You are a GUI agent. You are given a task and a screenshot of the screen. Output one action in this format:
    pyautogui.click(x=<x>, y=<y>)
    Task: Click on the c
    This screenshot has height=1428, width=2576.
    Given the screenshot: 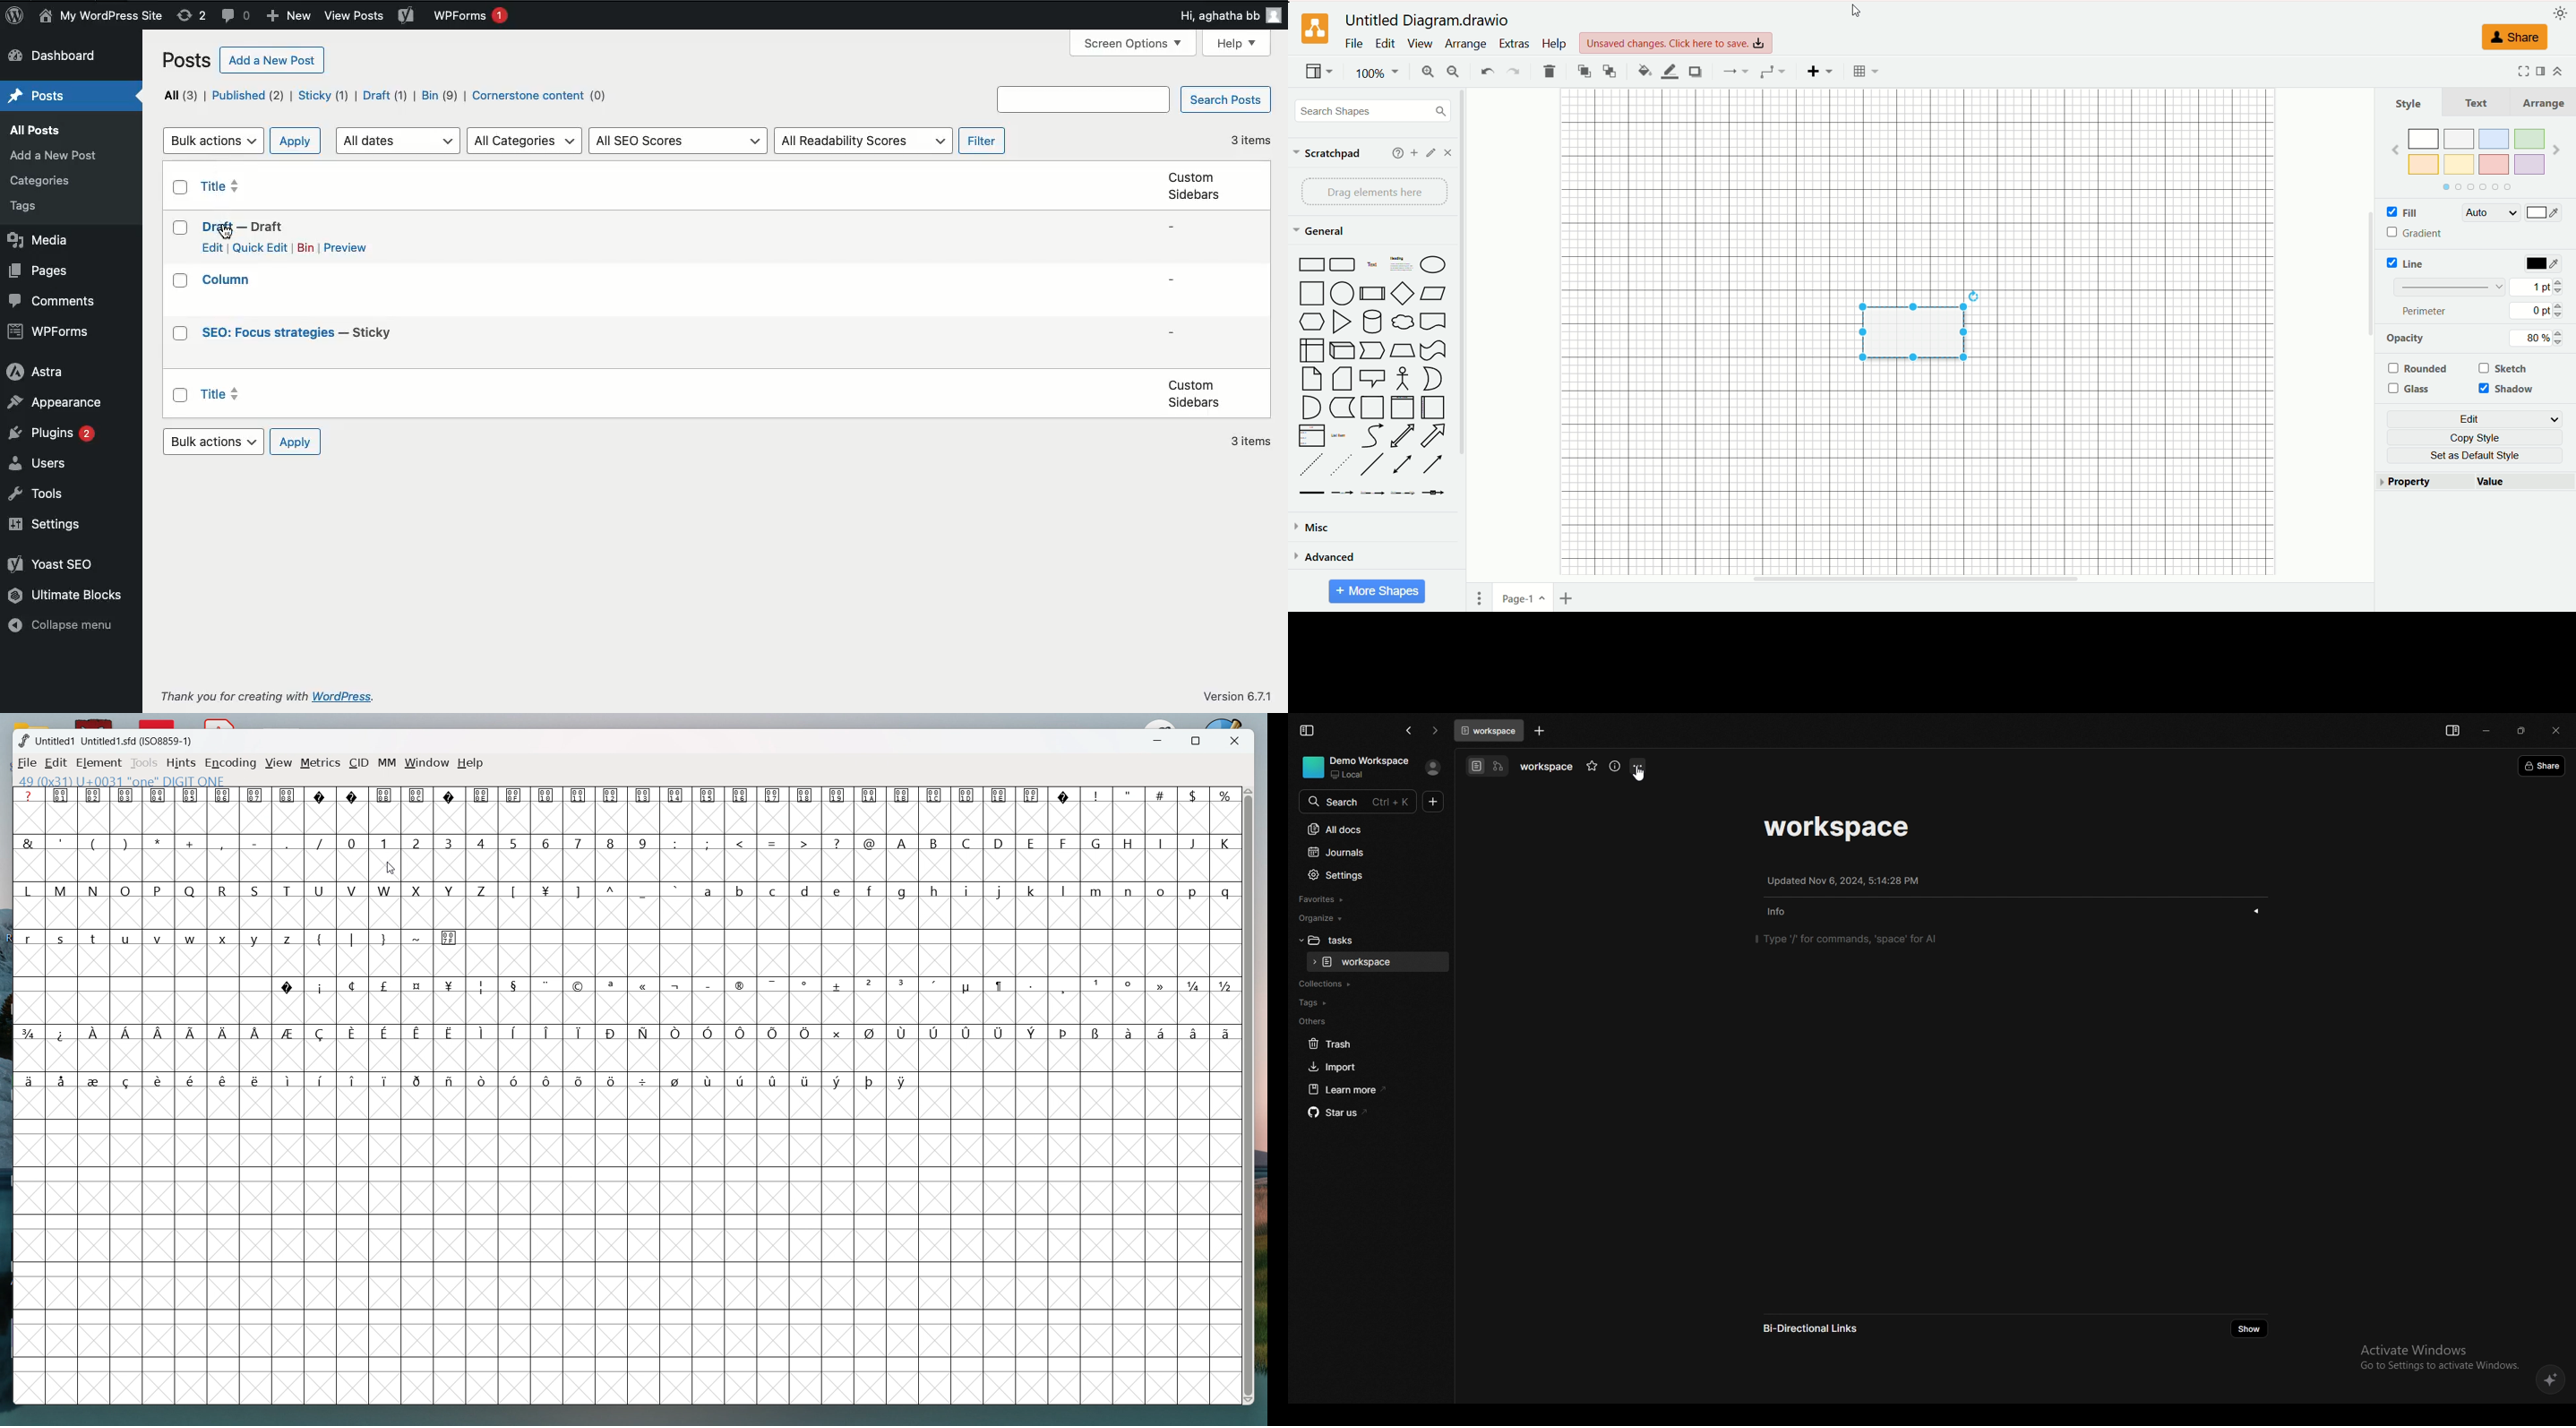 What is the action you would take?
    pyautogui.click(x=774, y=890)
    